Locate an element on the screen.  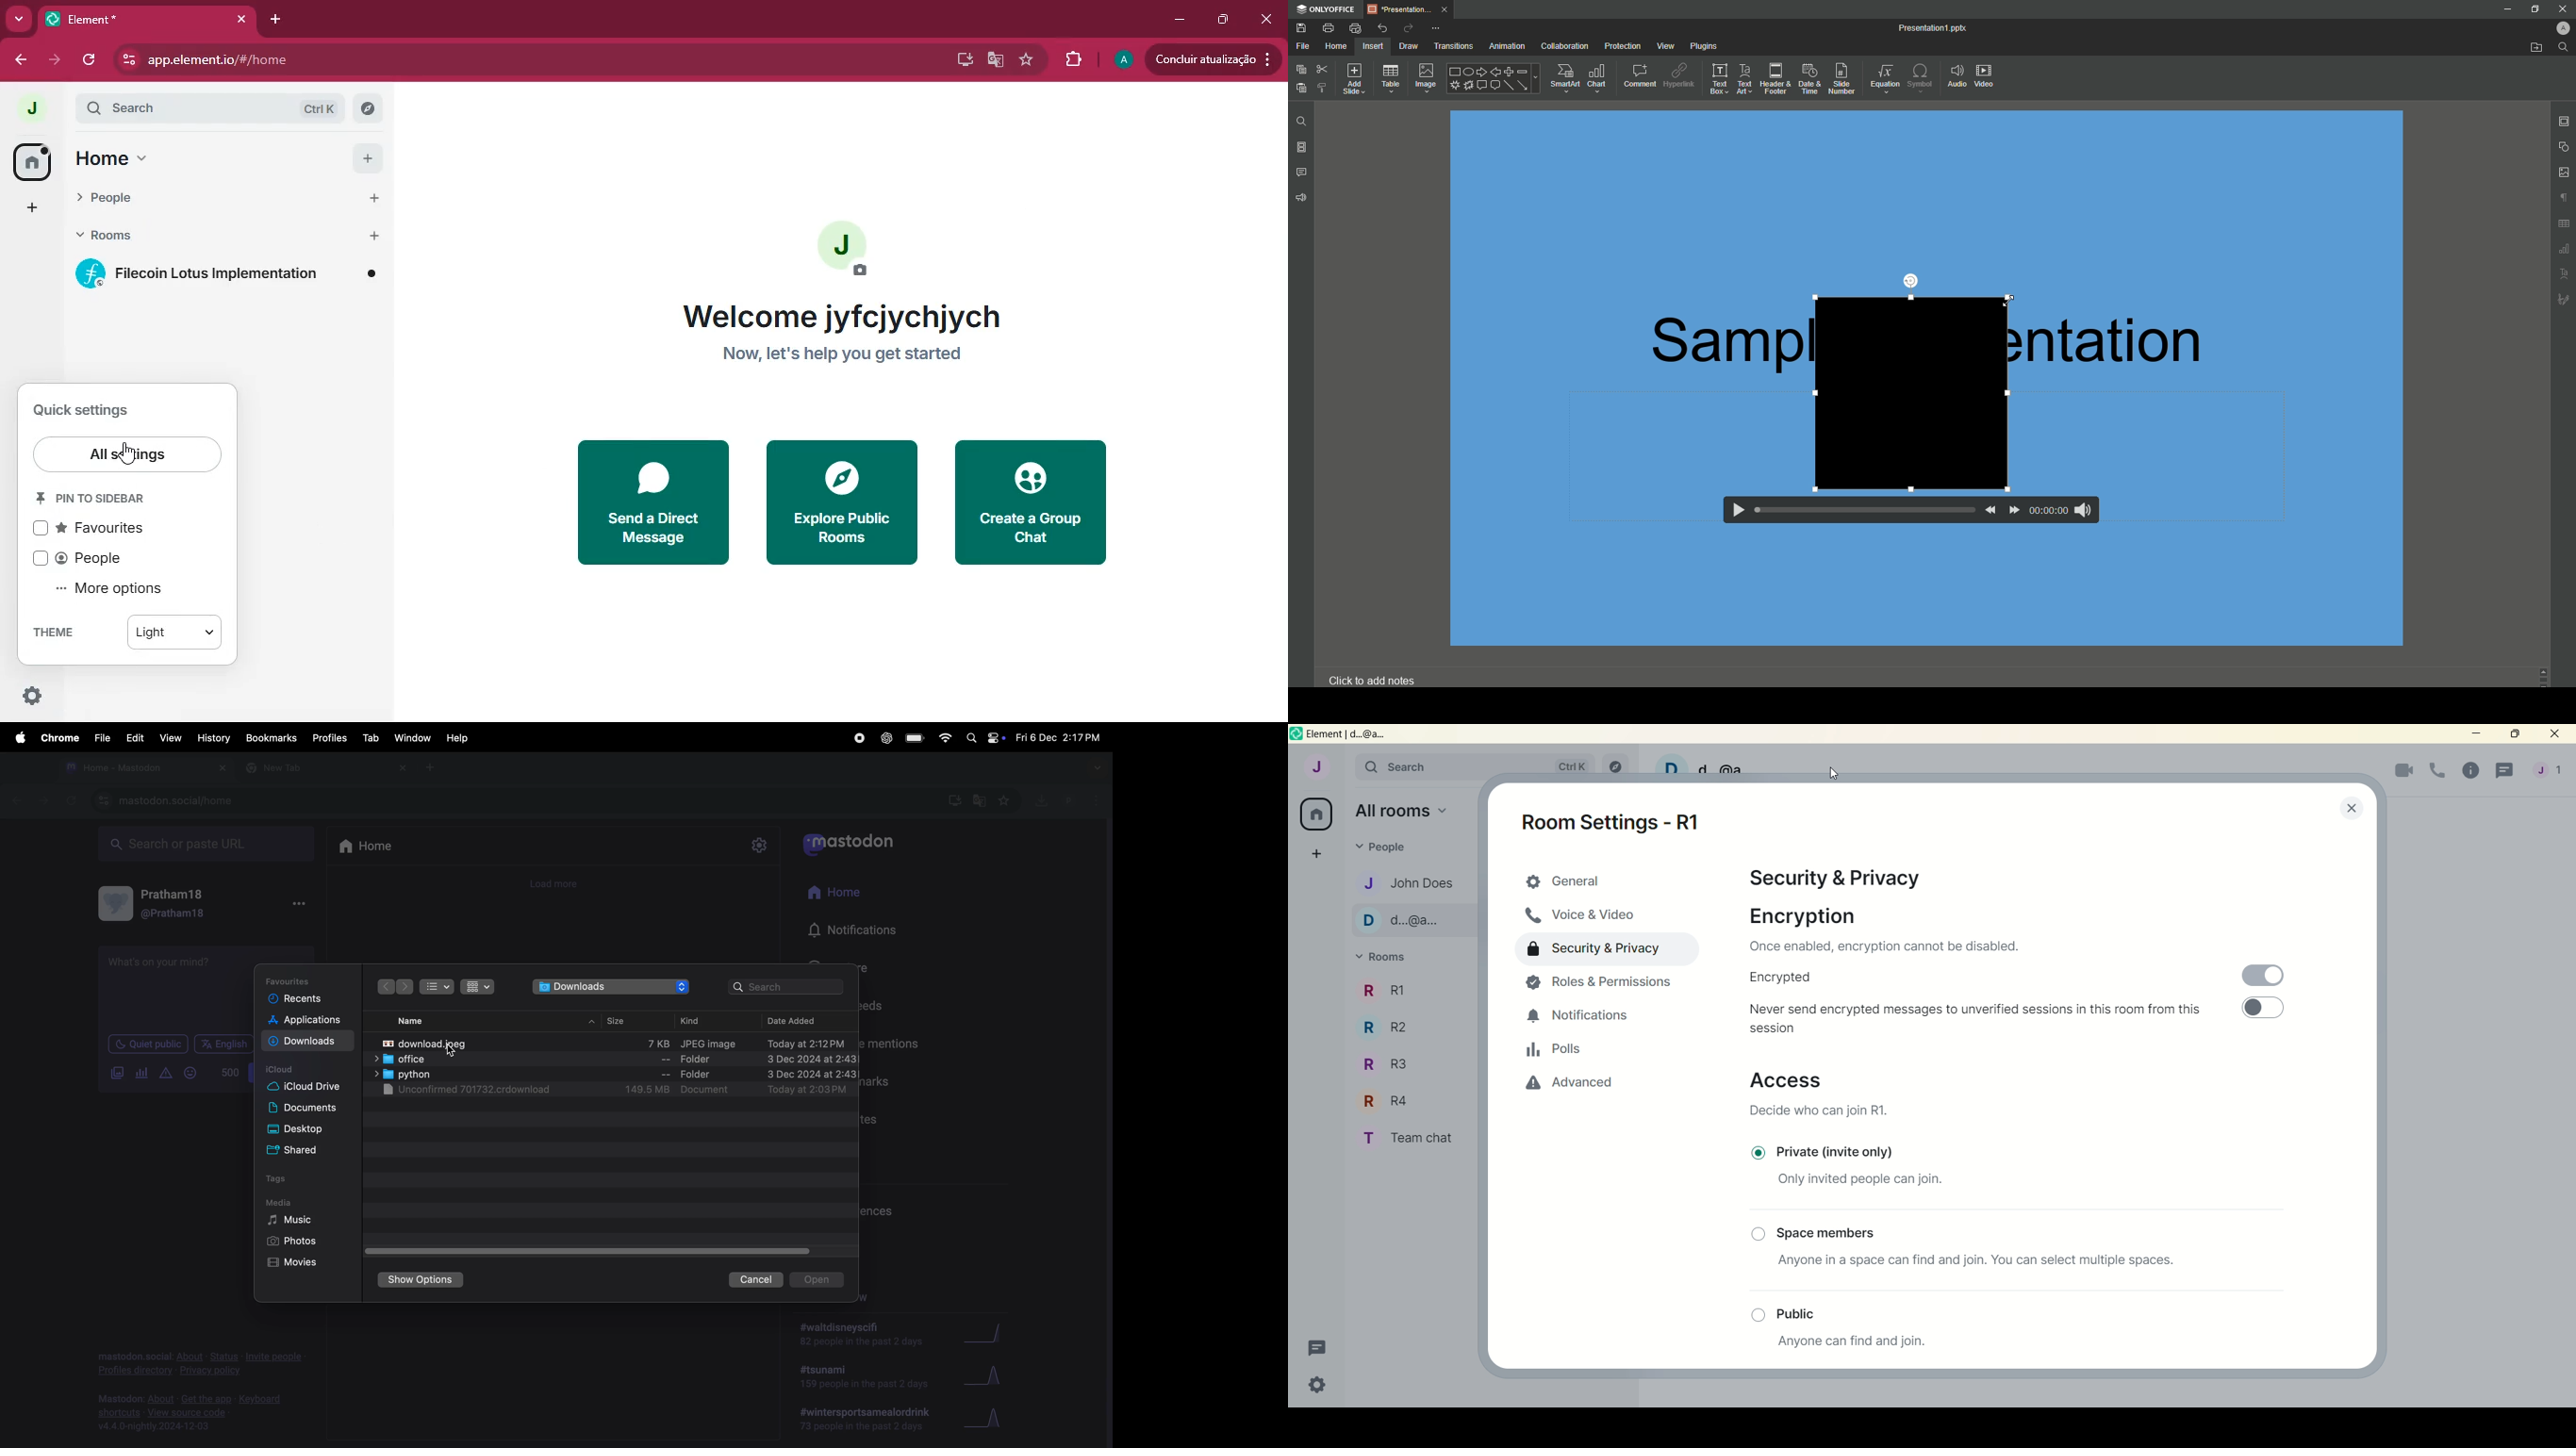
R R4 is located at coordinates (1402, 1103).